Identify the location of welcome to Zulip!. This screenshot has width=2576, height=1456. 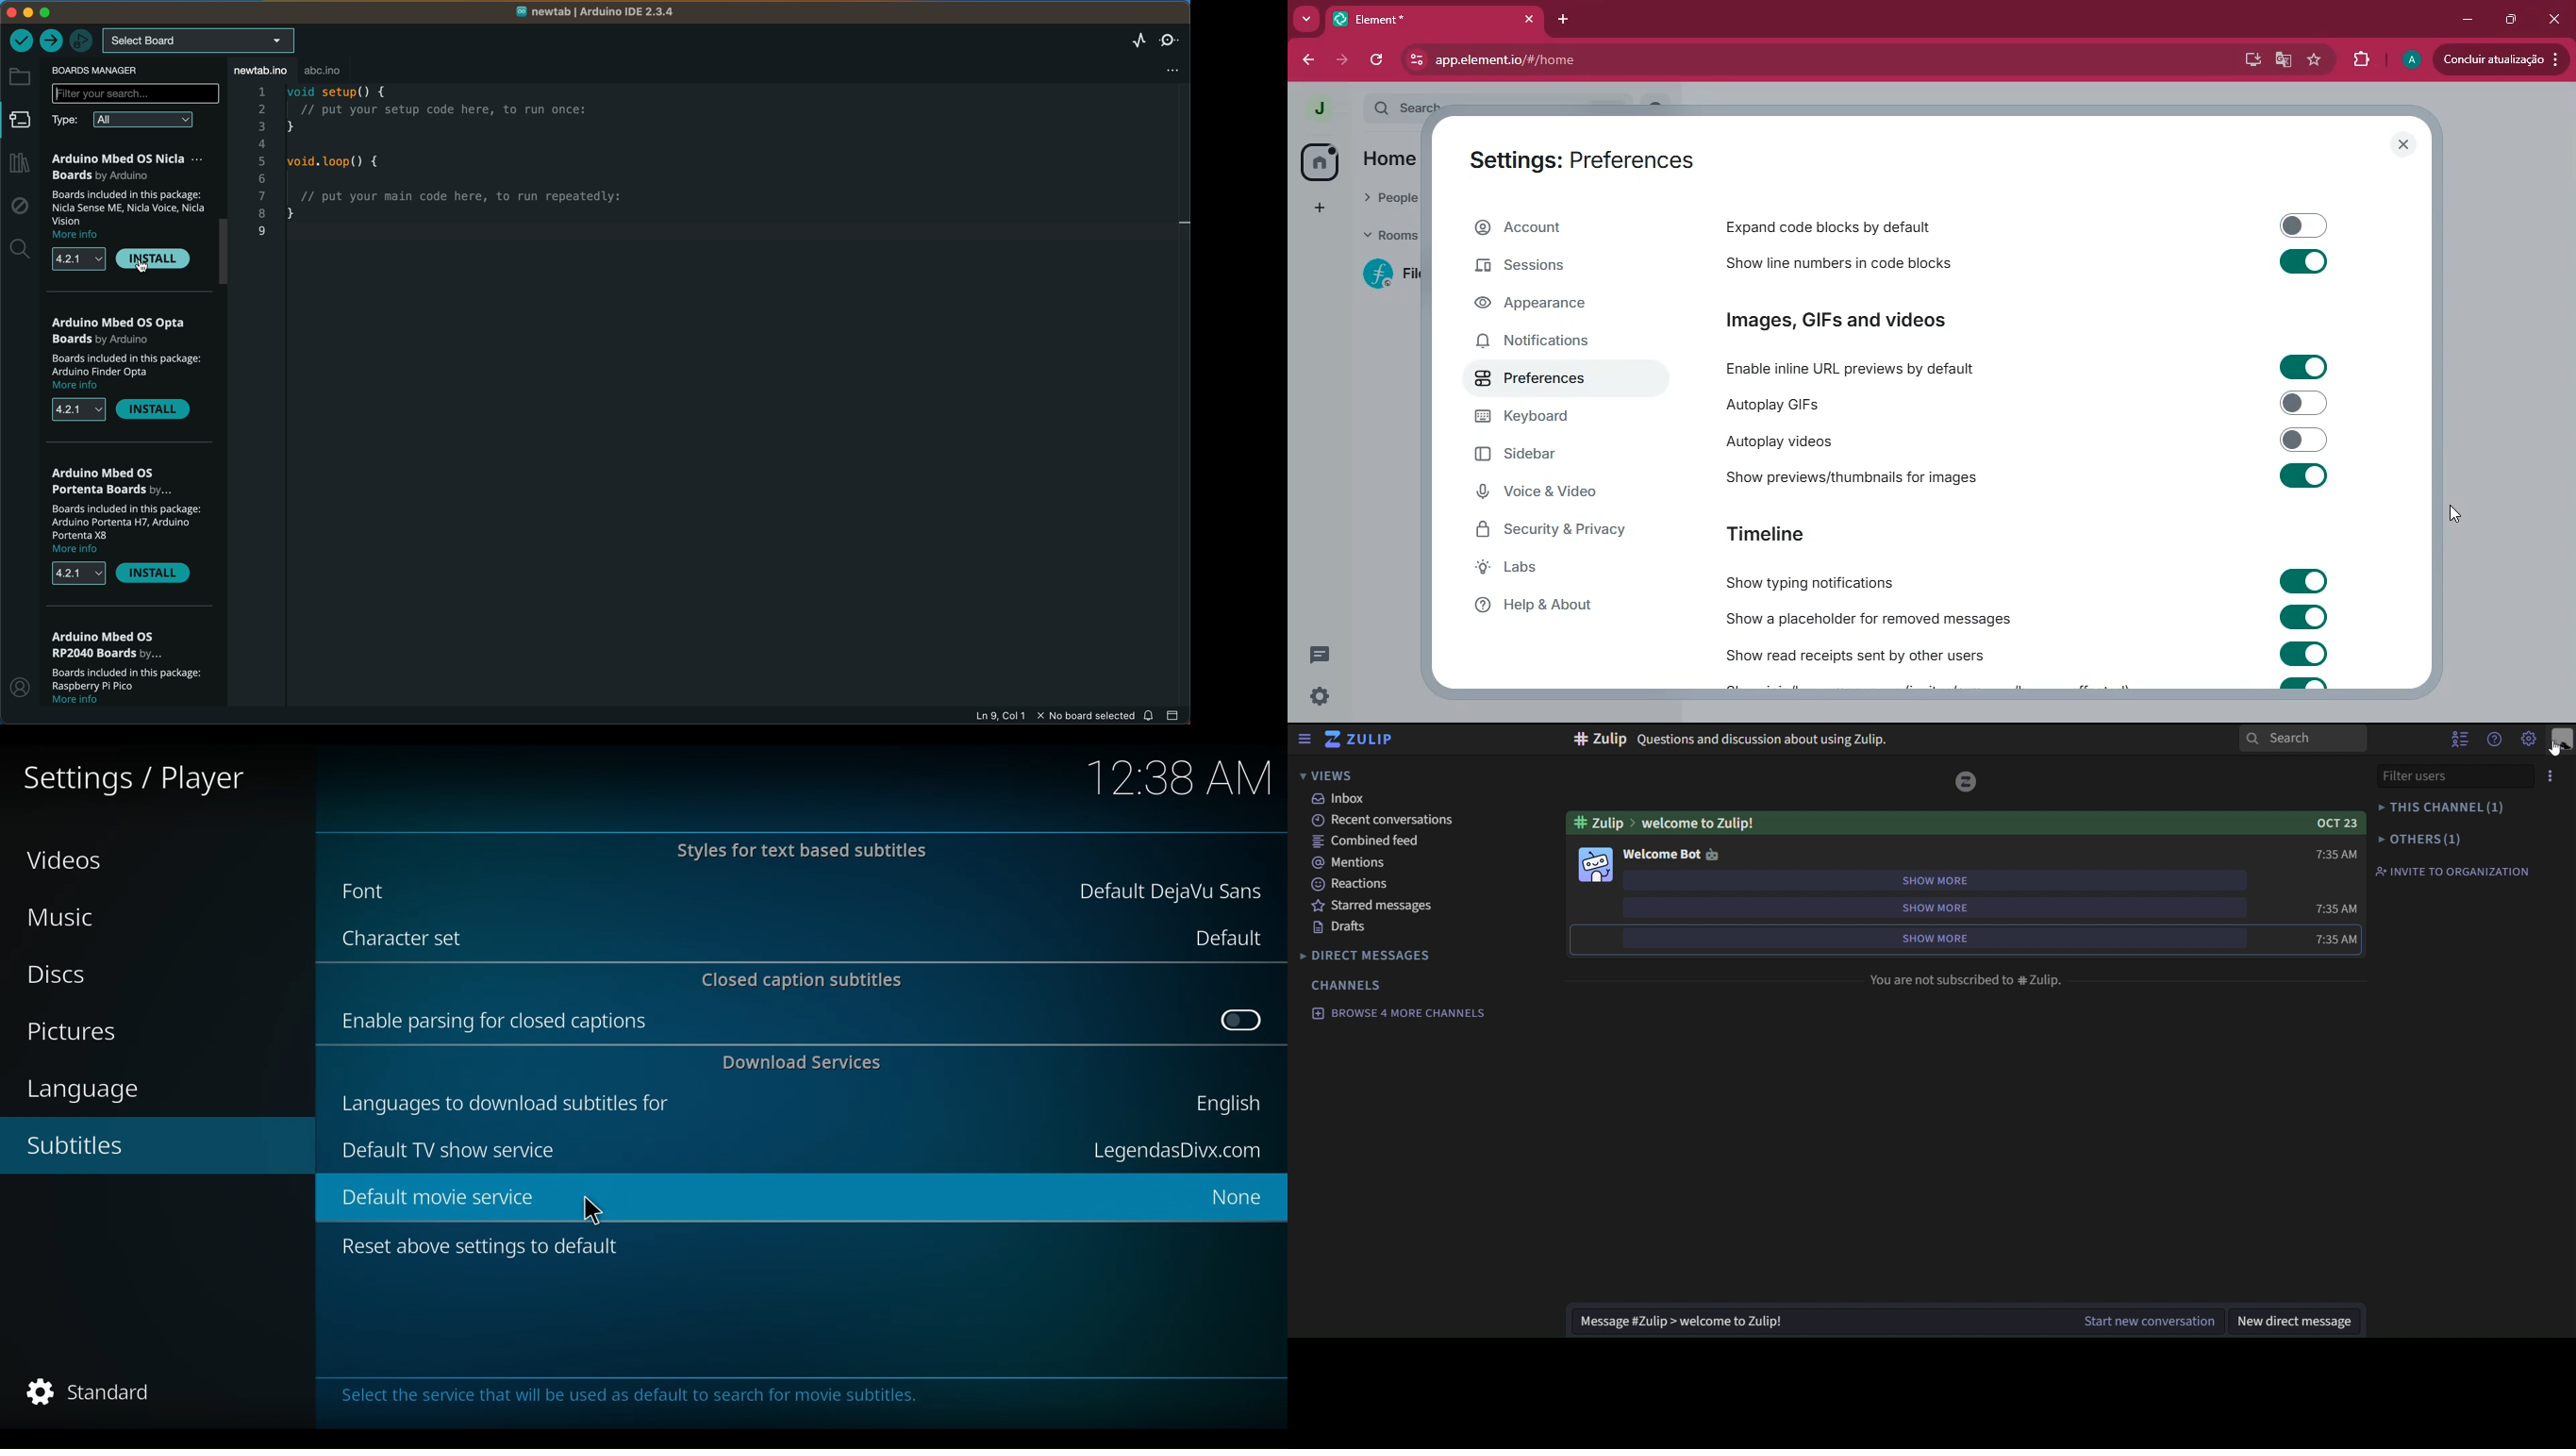
(1704, 822).